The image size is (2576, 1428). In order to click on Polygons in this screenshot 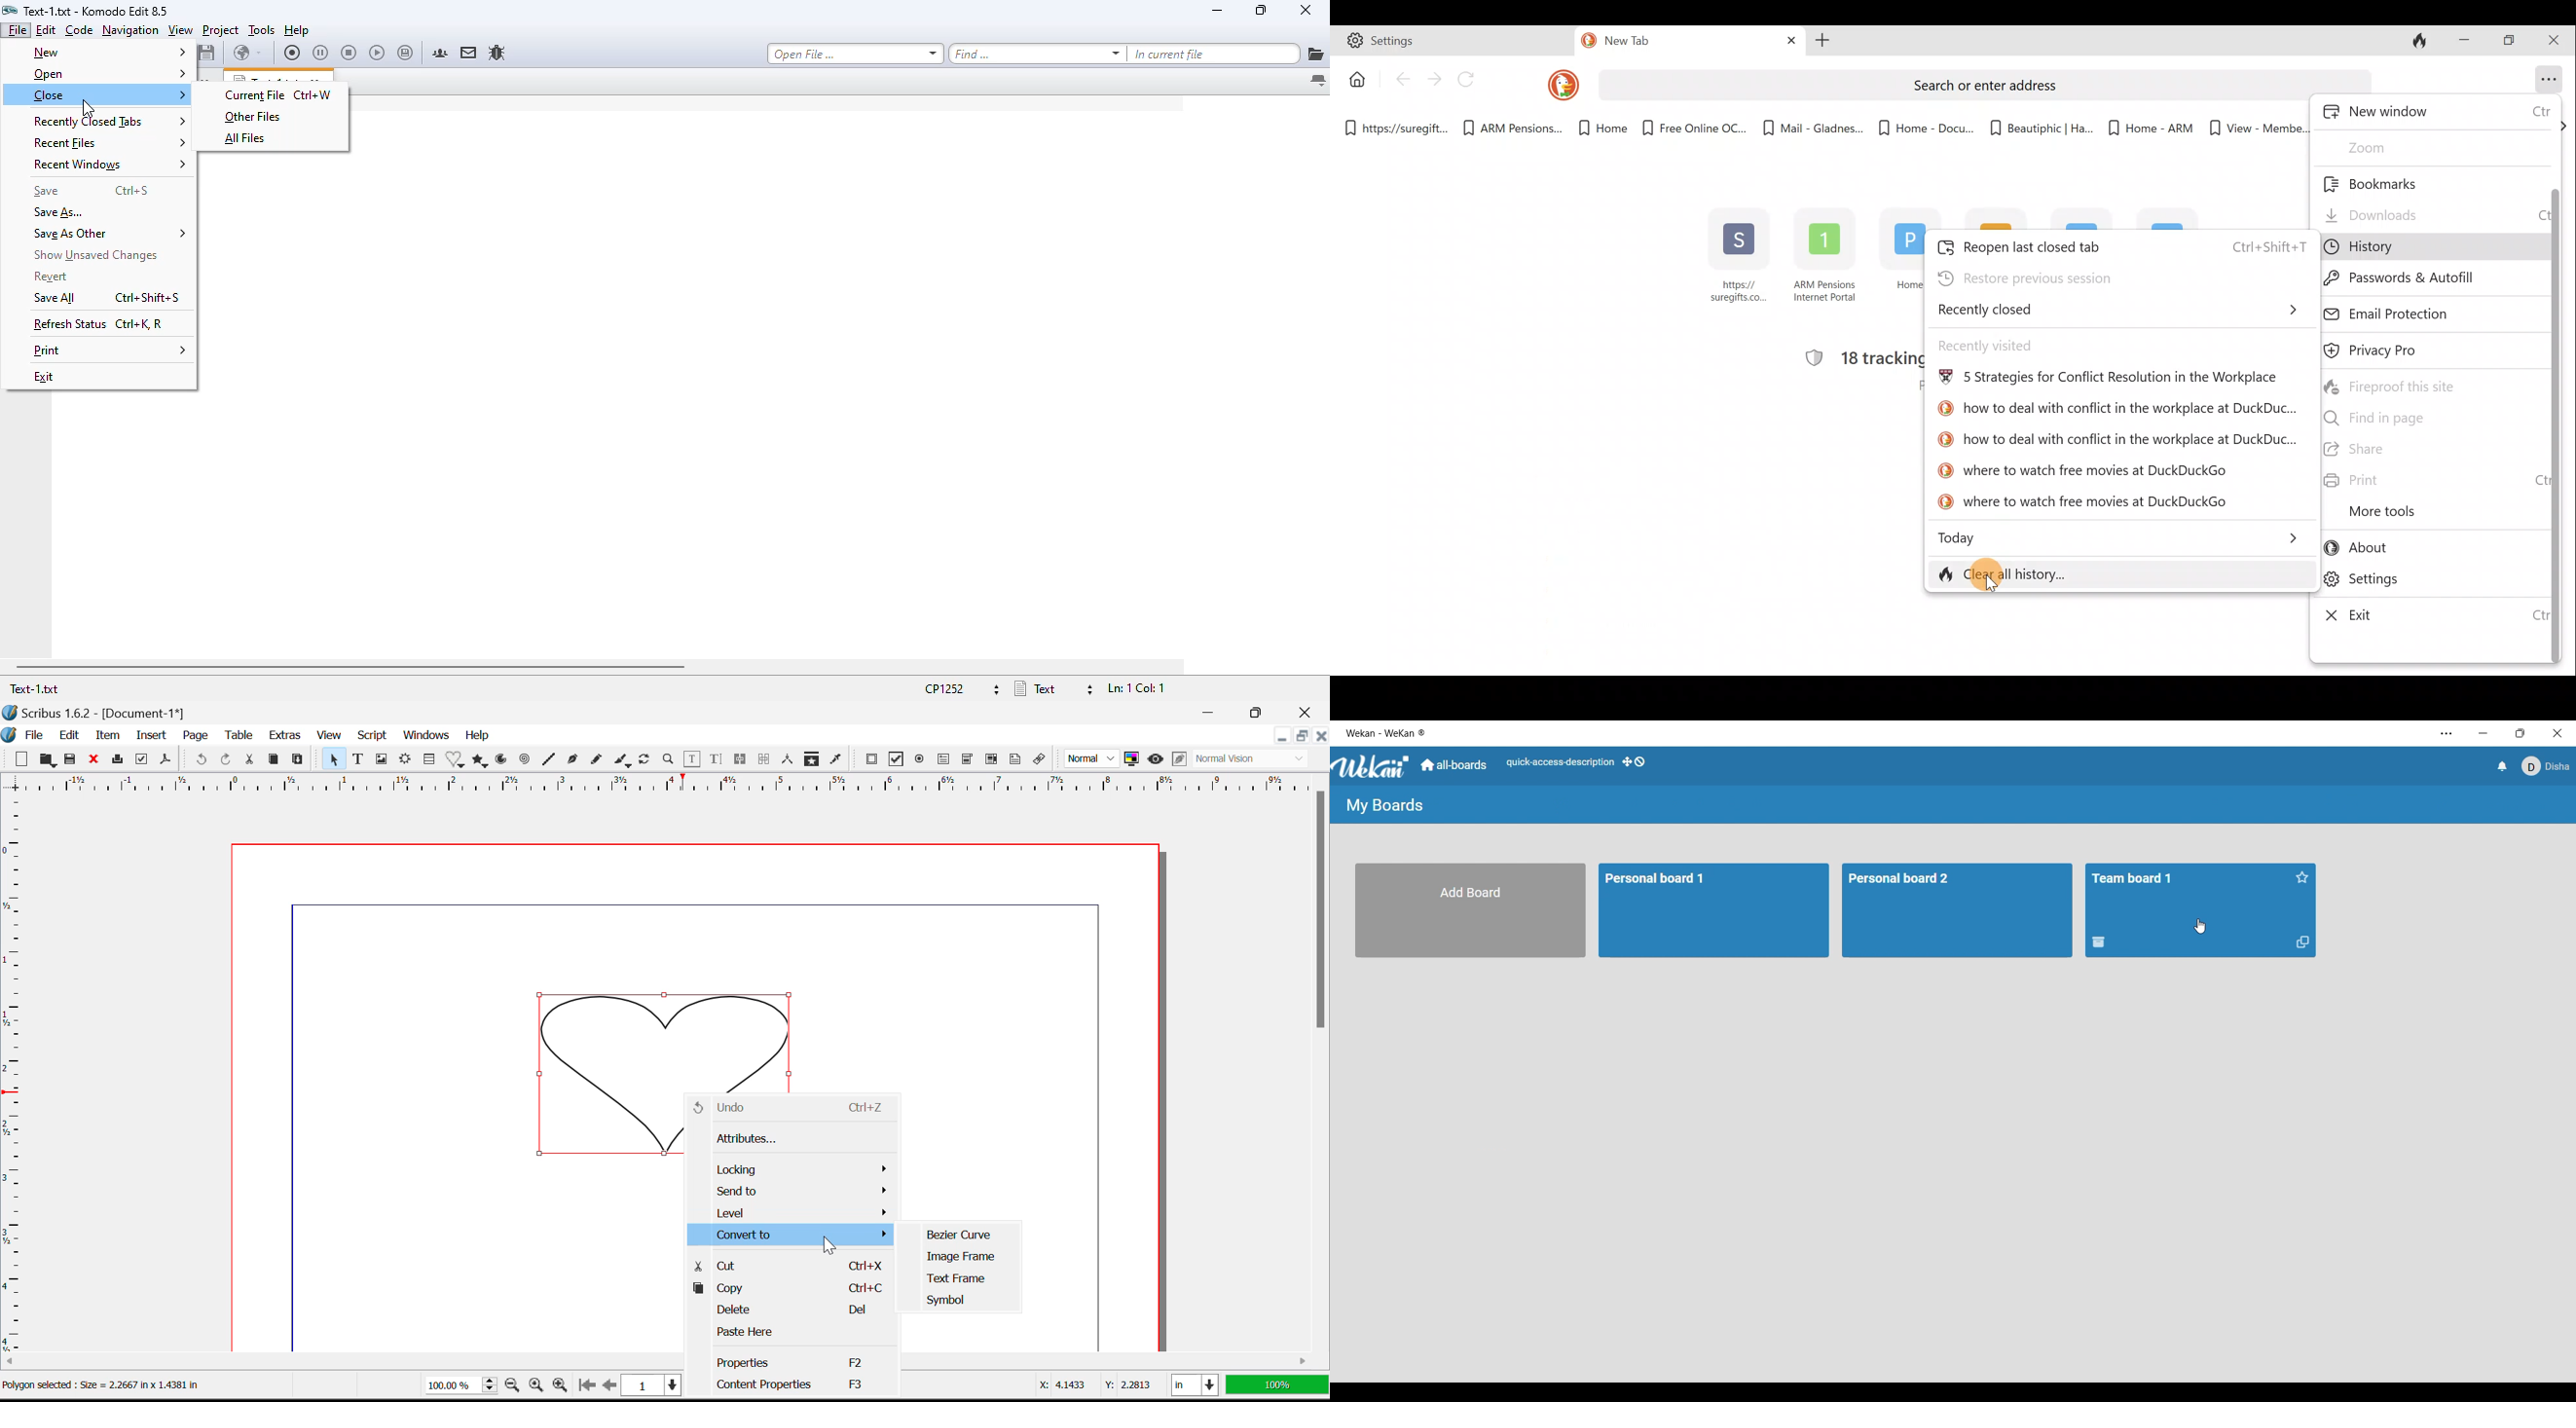, I will do `click(481, 761)`.